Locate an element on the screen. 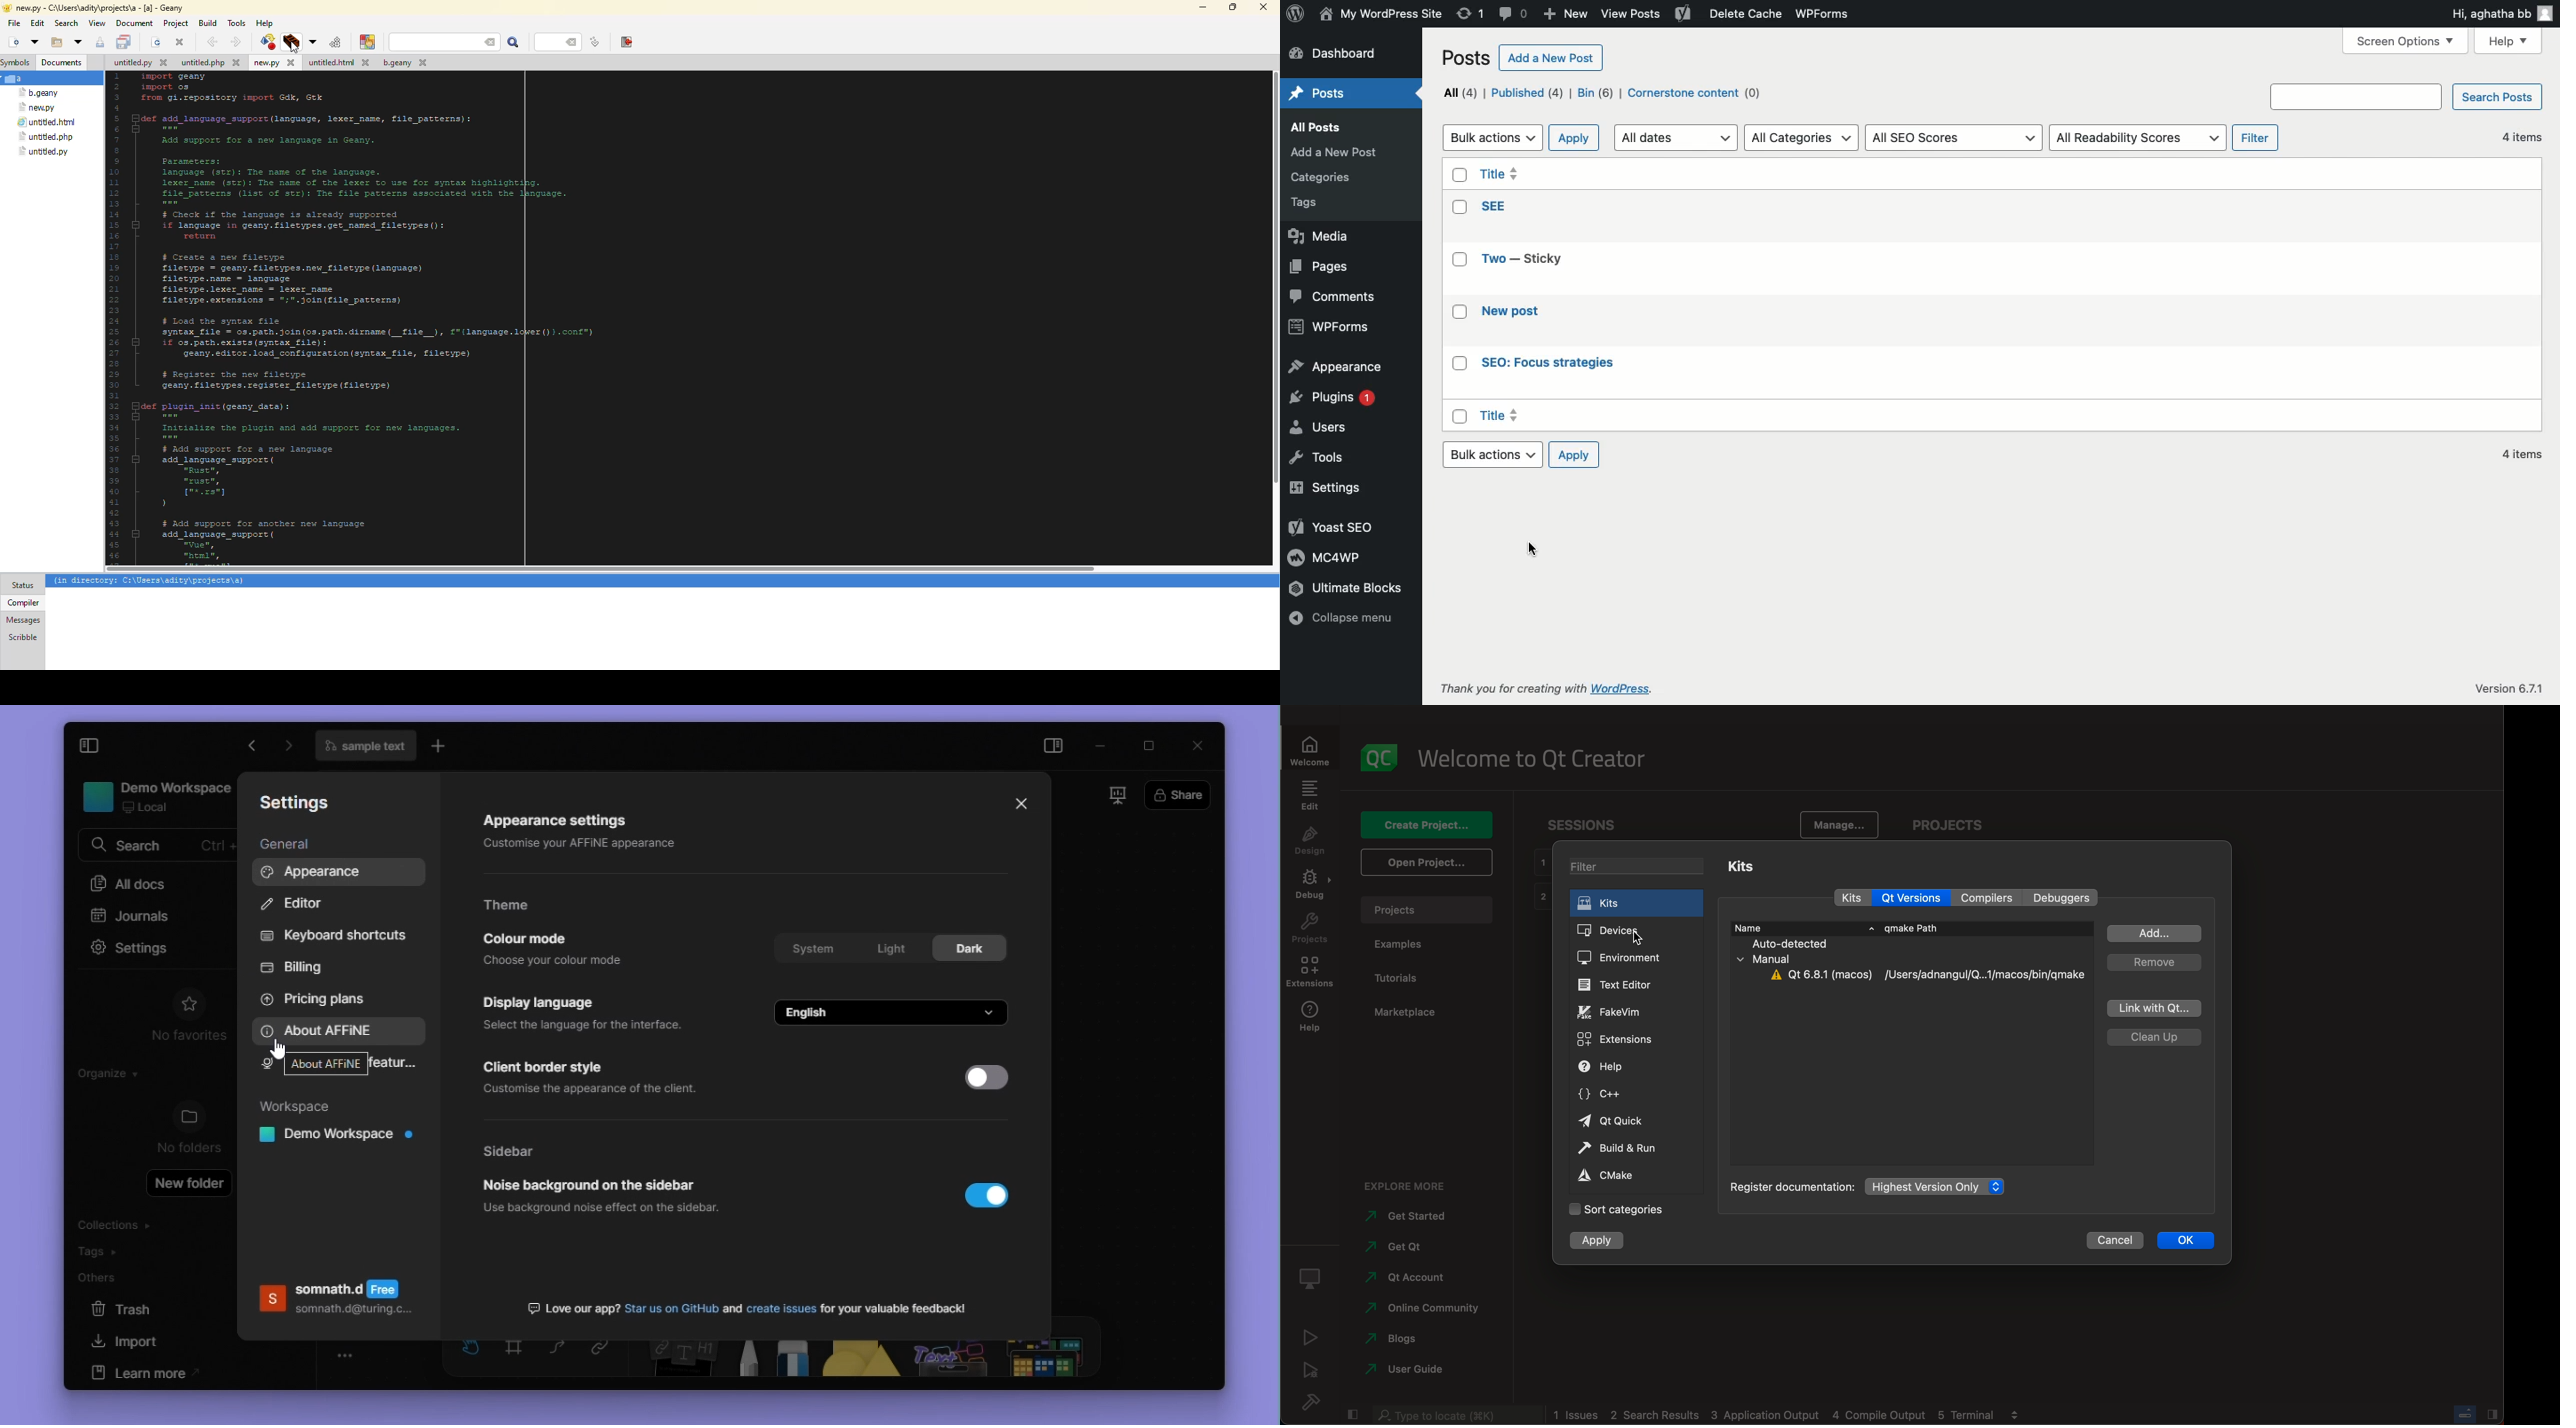 The height and width of the screenshot is (1428, 2576). Workspace name is located at coordinates (330, 1138).